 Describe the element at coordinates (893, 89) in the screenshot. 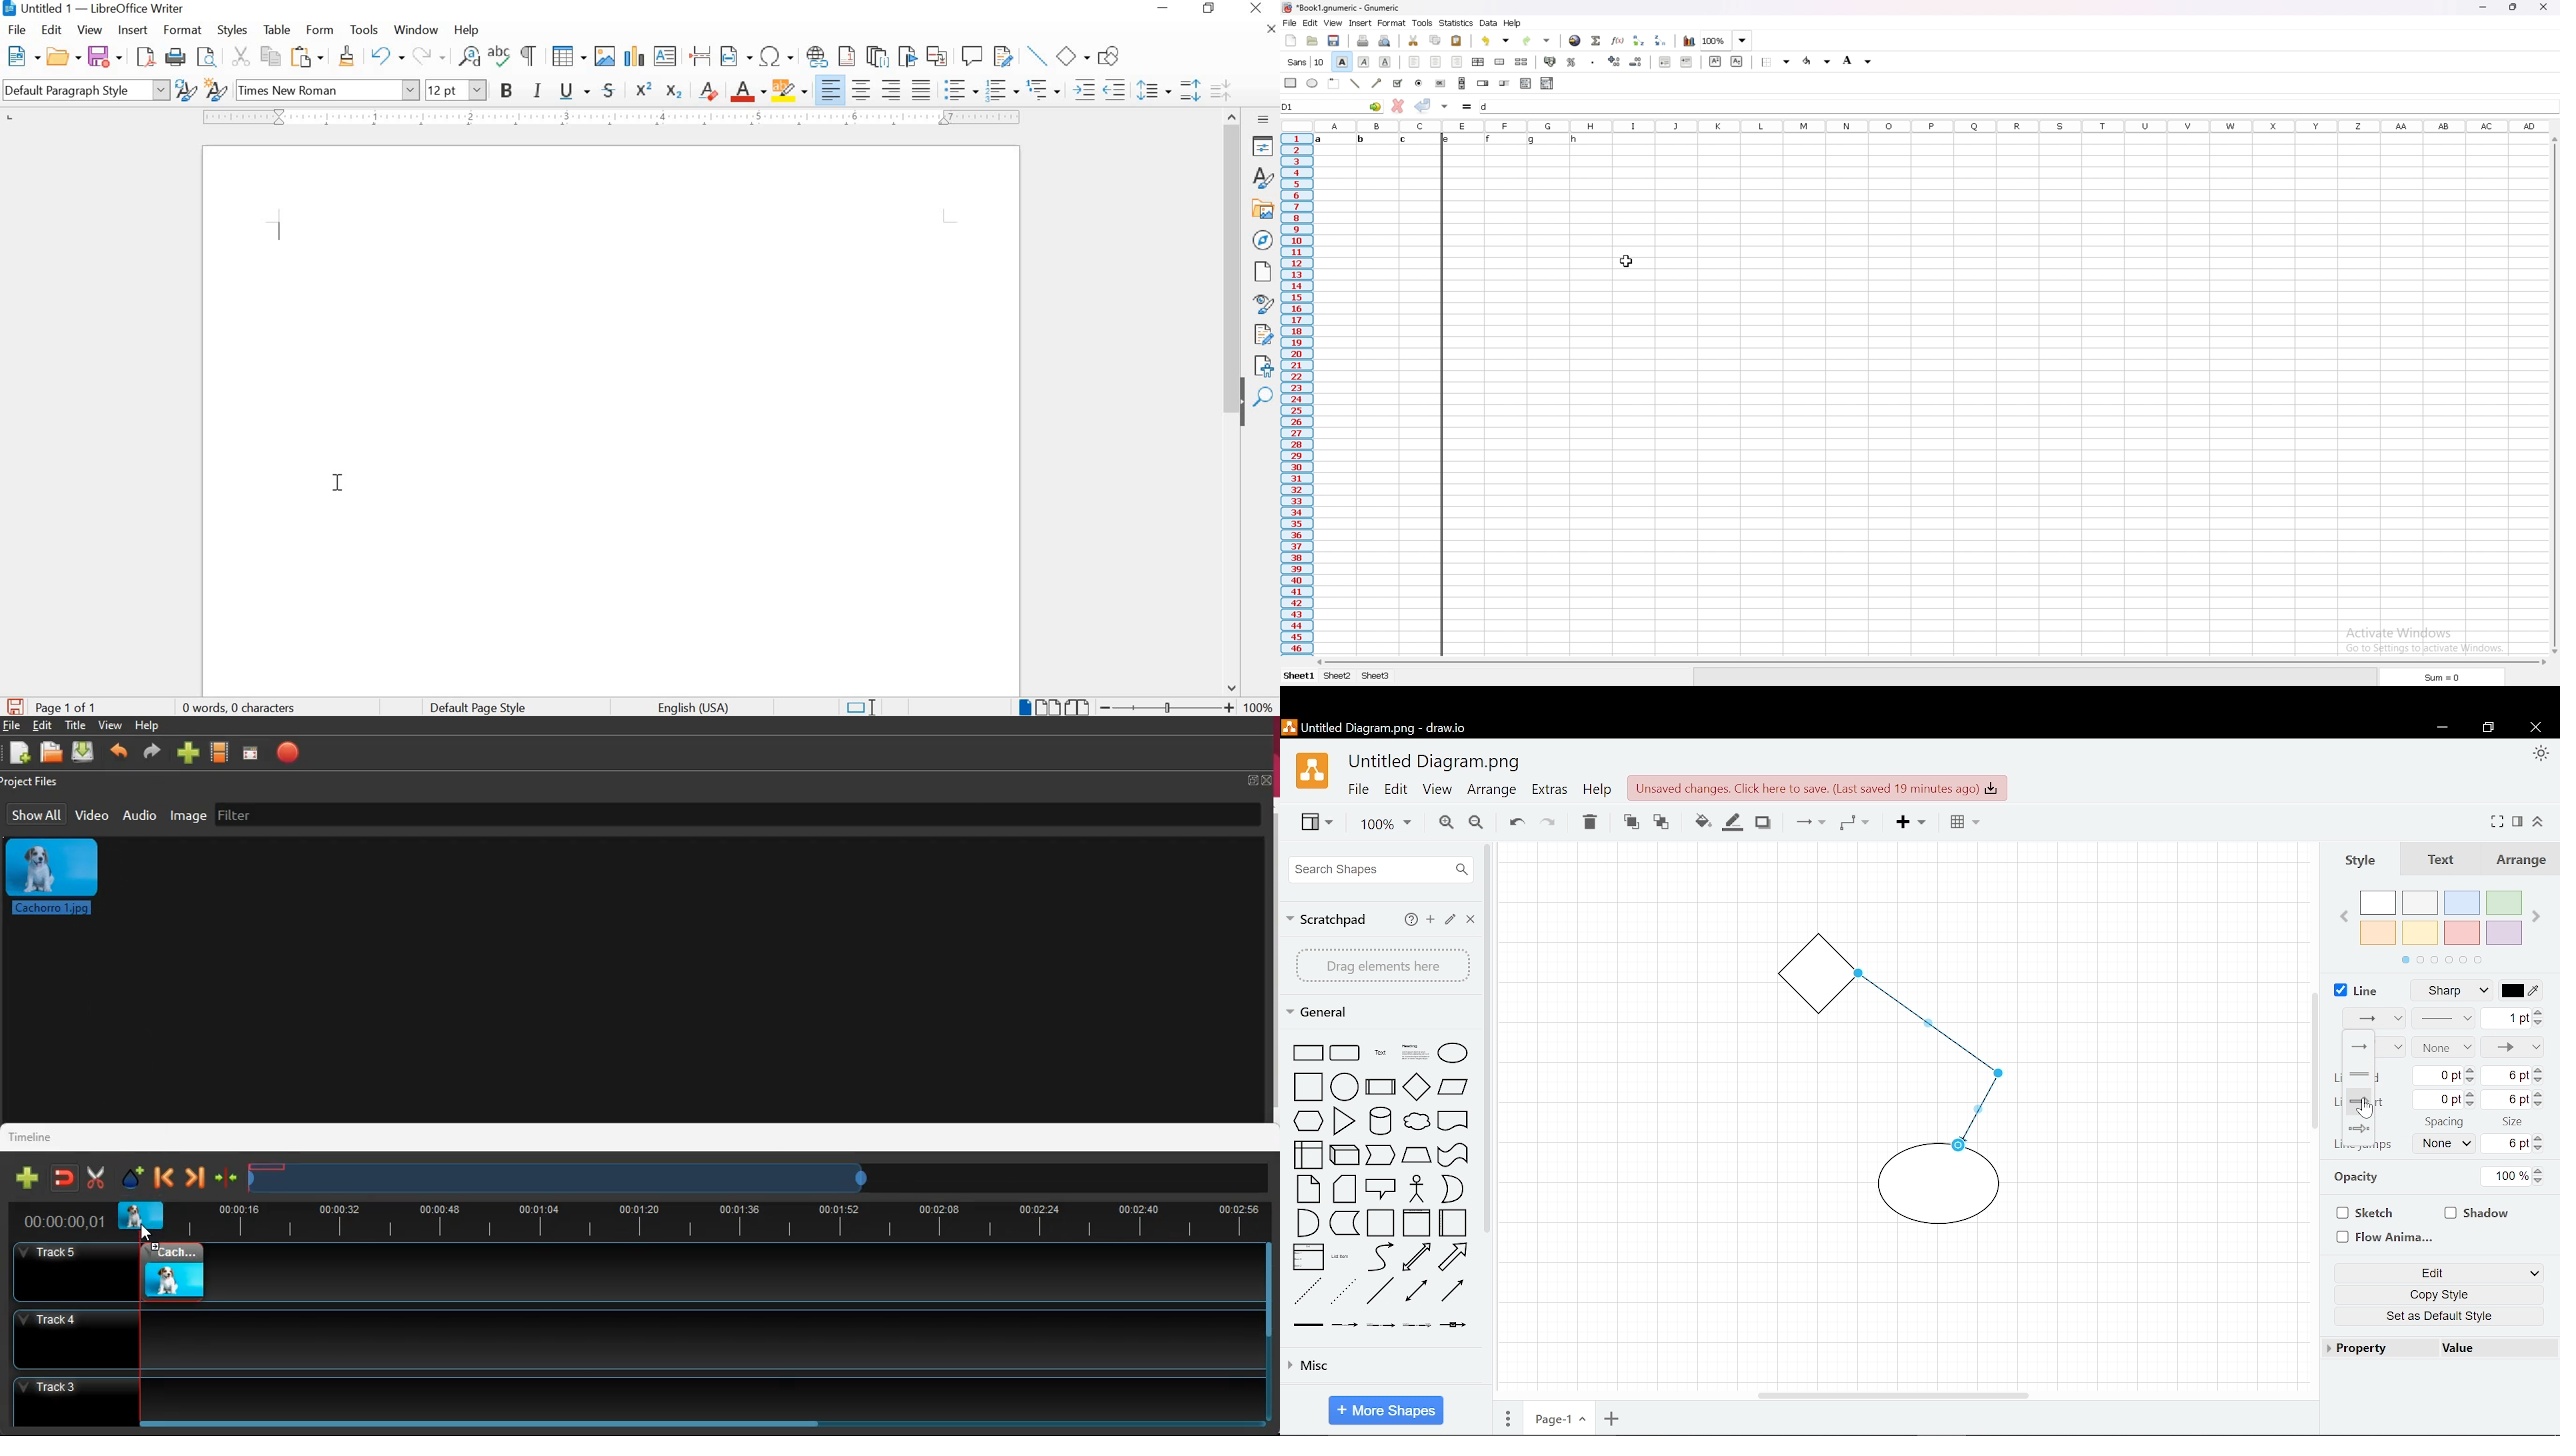

I see `ALIGN RIGHT` at that location.